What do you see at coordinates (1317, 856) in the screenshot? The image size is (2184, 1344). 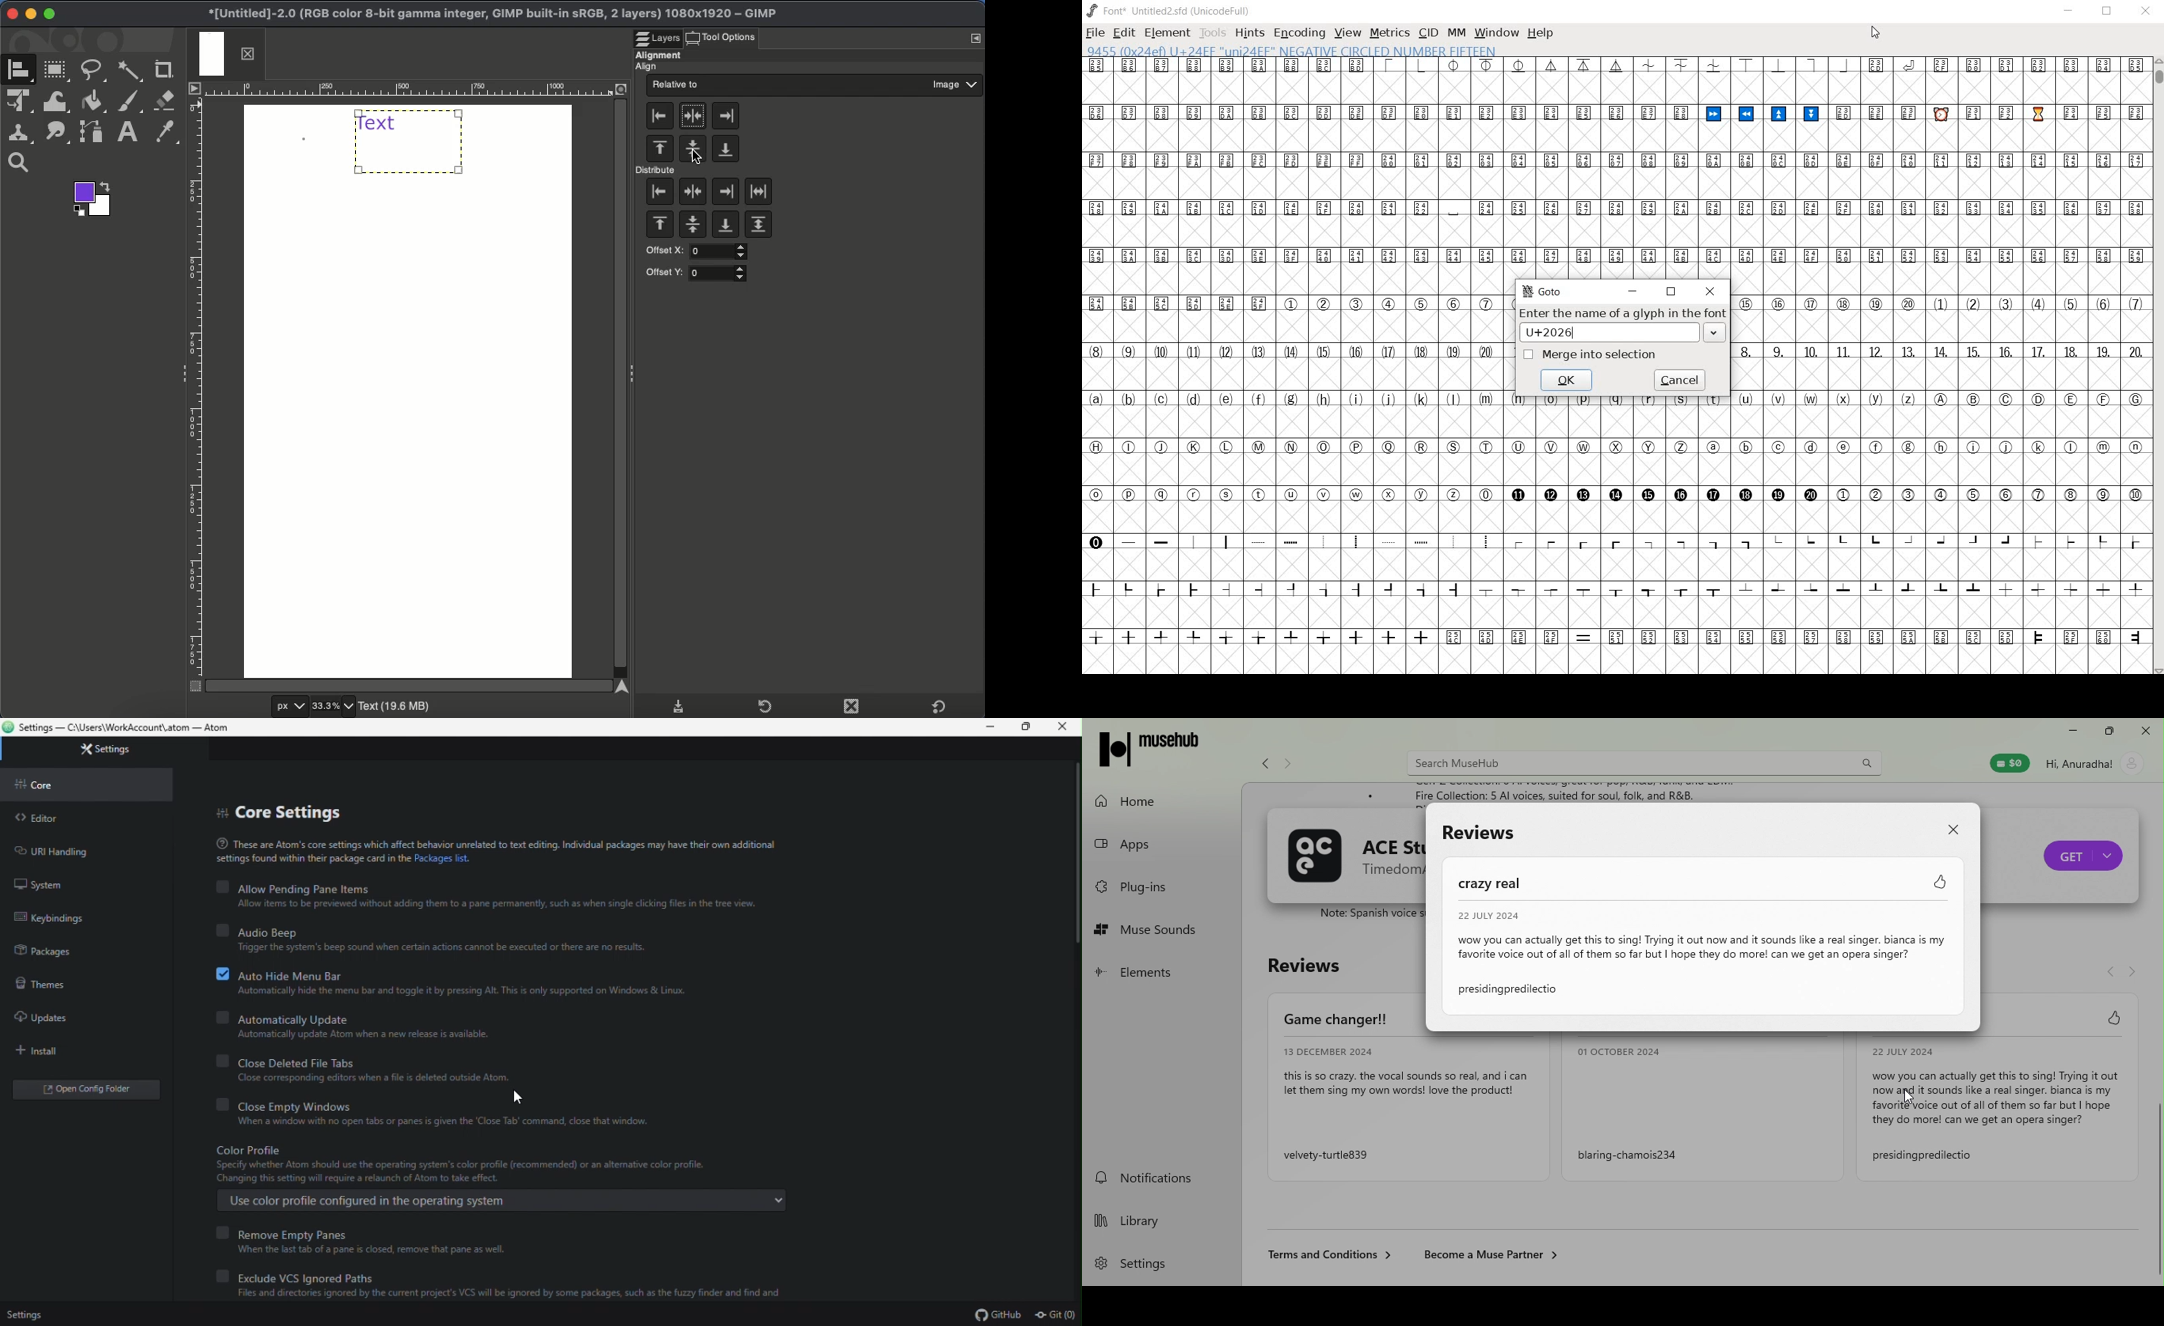 I see `ACE Studio logo` at bounding box center [1317, 856].